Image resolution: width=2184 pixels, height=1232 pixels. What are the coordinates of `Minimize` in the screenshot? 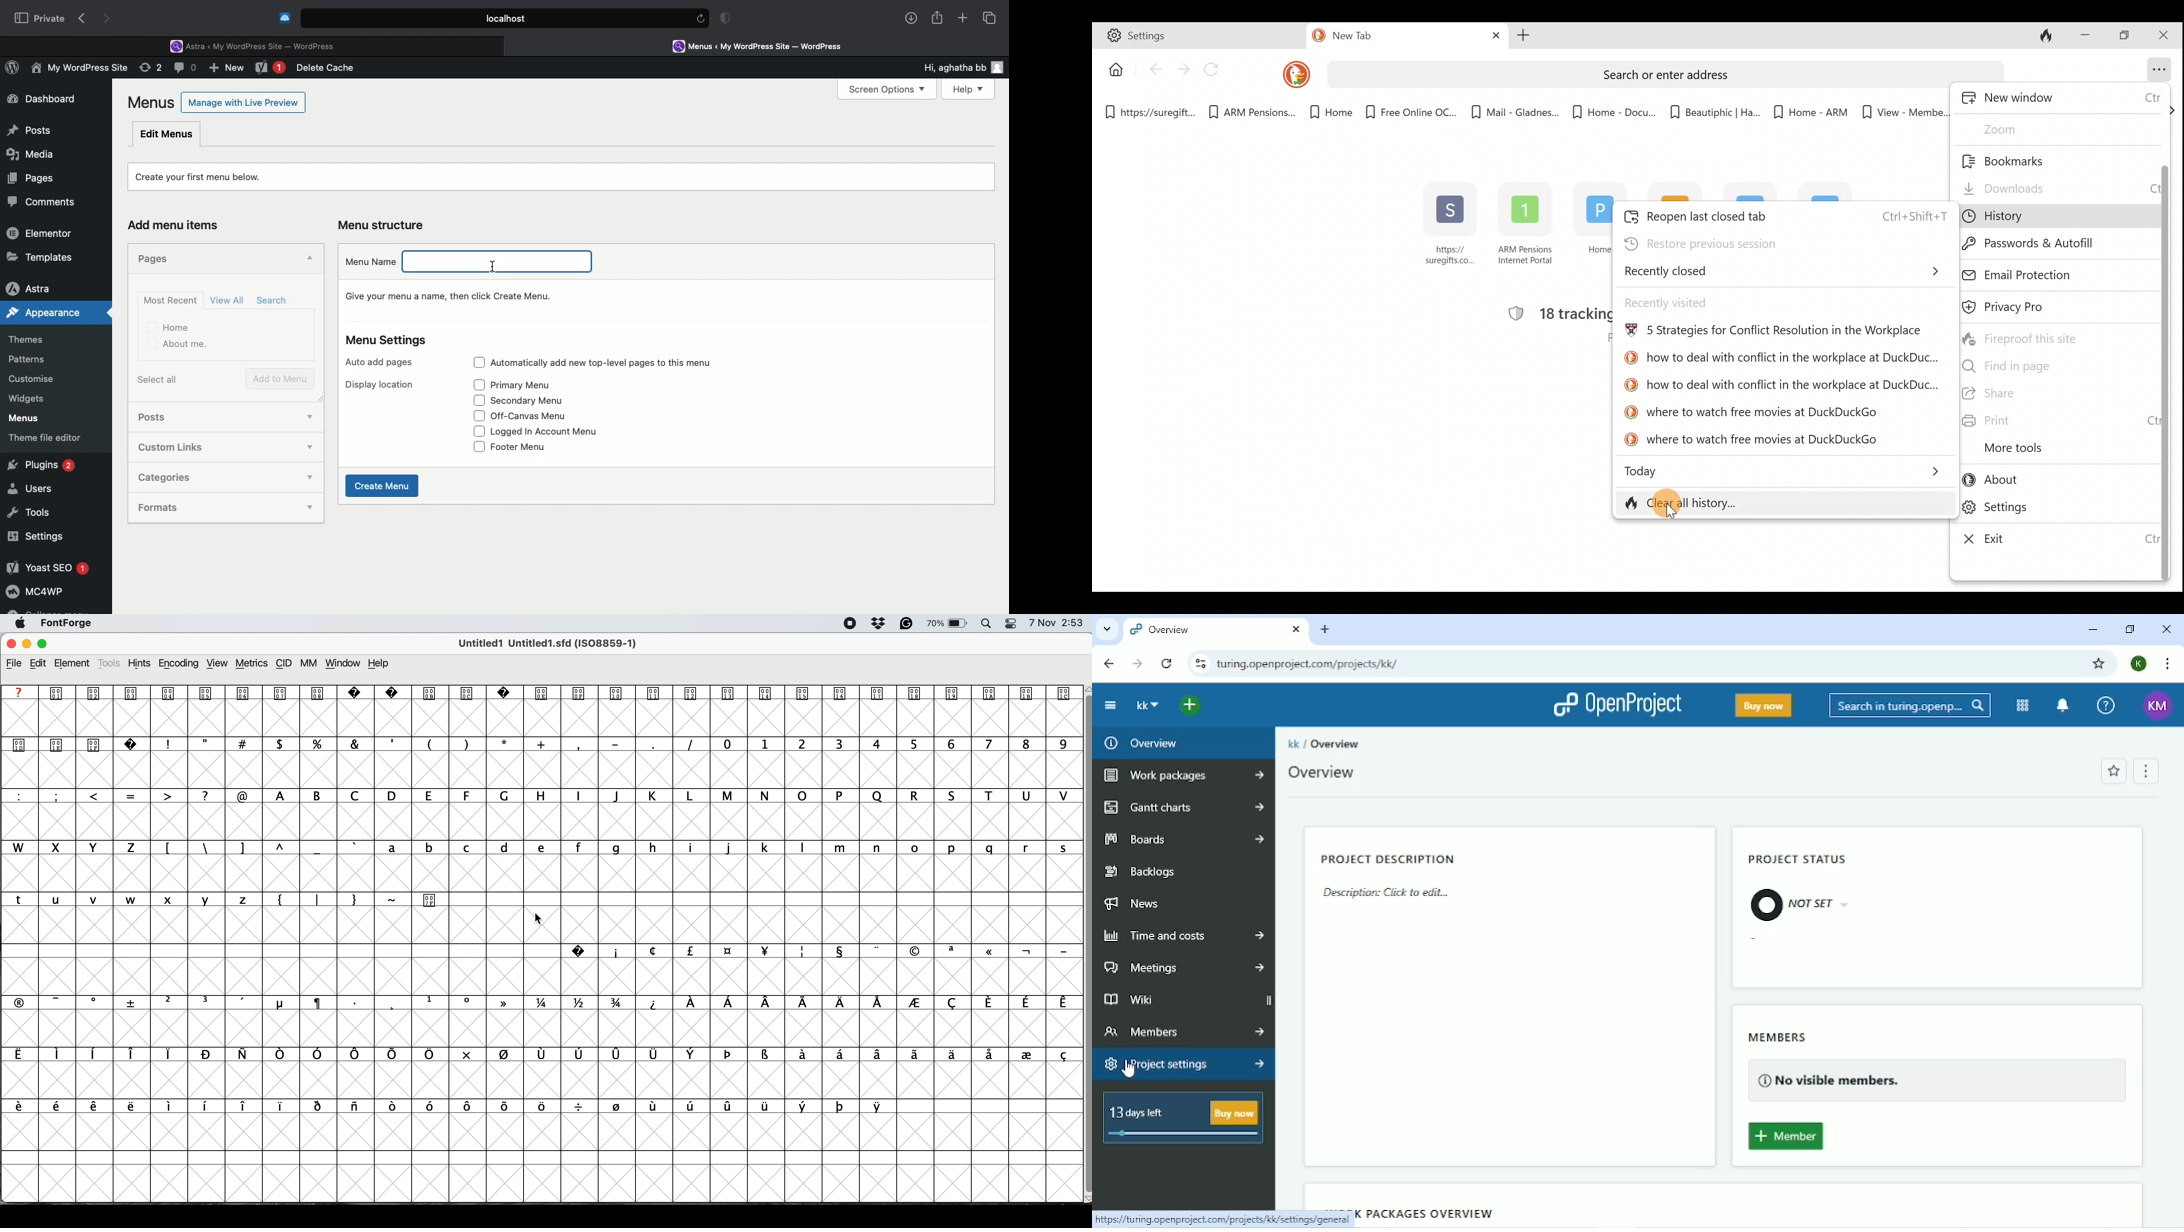 It's located at (2085, 34).